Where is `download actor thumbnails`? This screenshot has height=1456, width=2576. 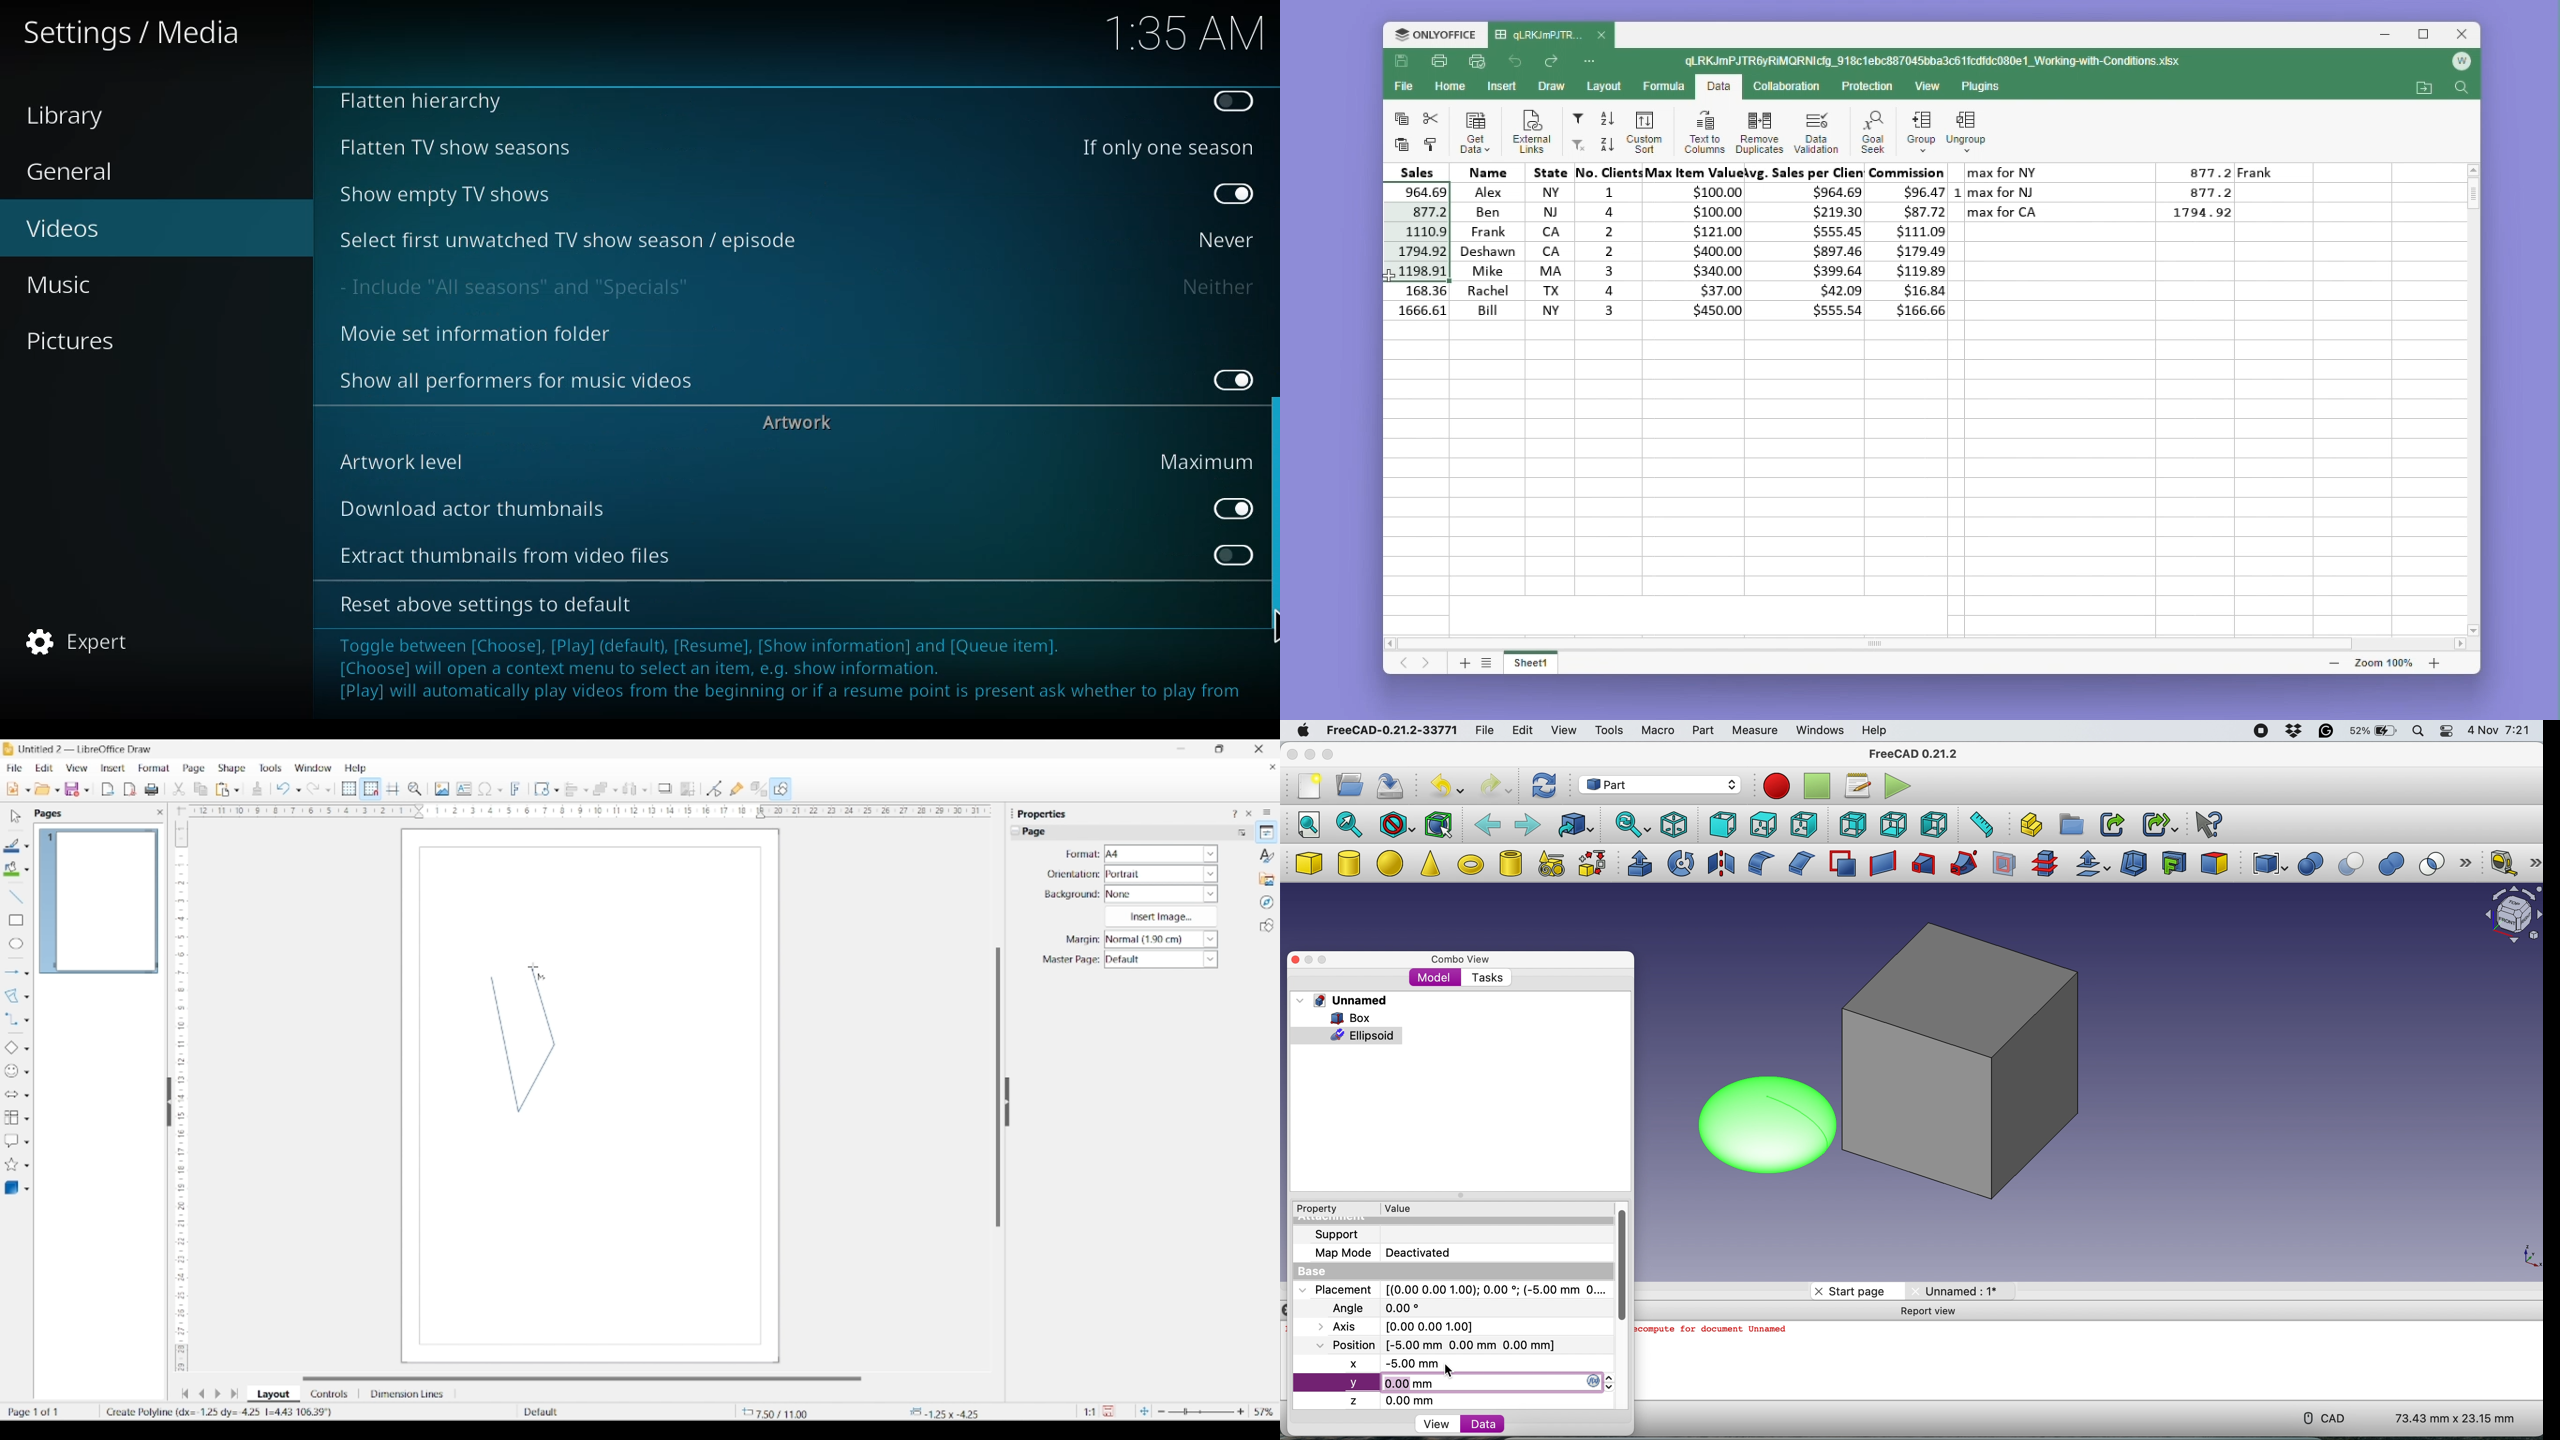 download actor thumbnails is located at coordinates (475, 508).